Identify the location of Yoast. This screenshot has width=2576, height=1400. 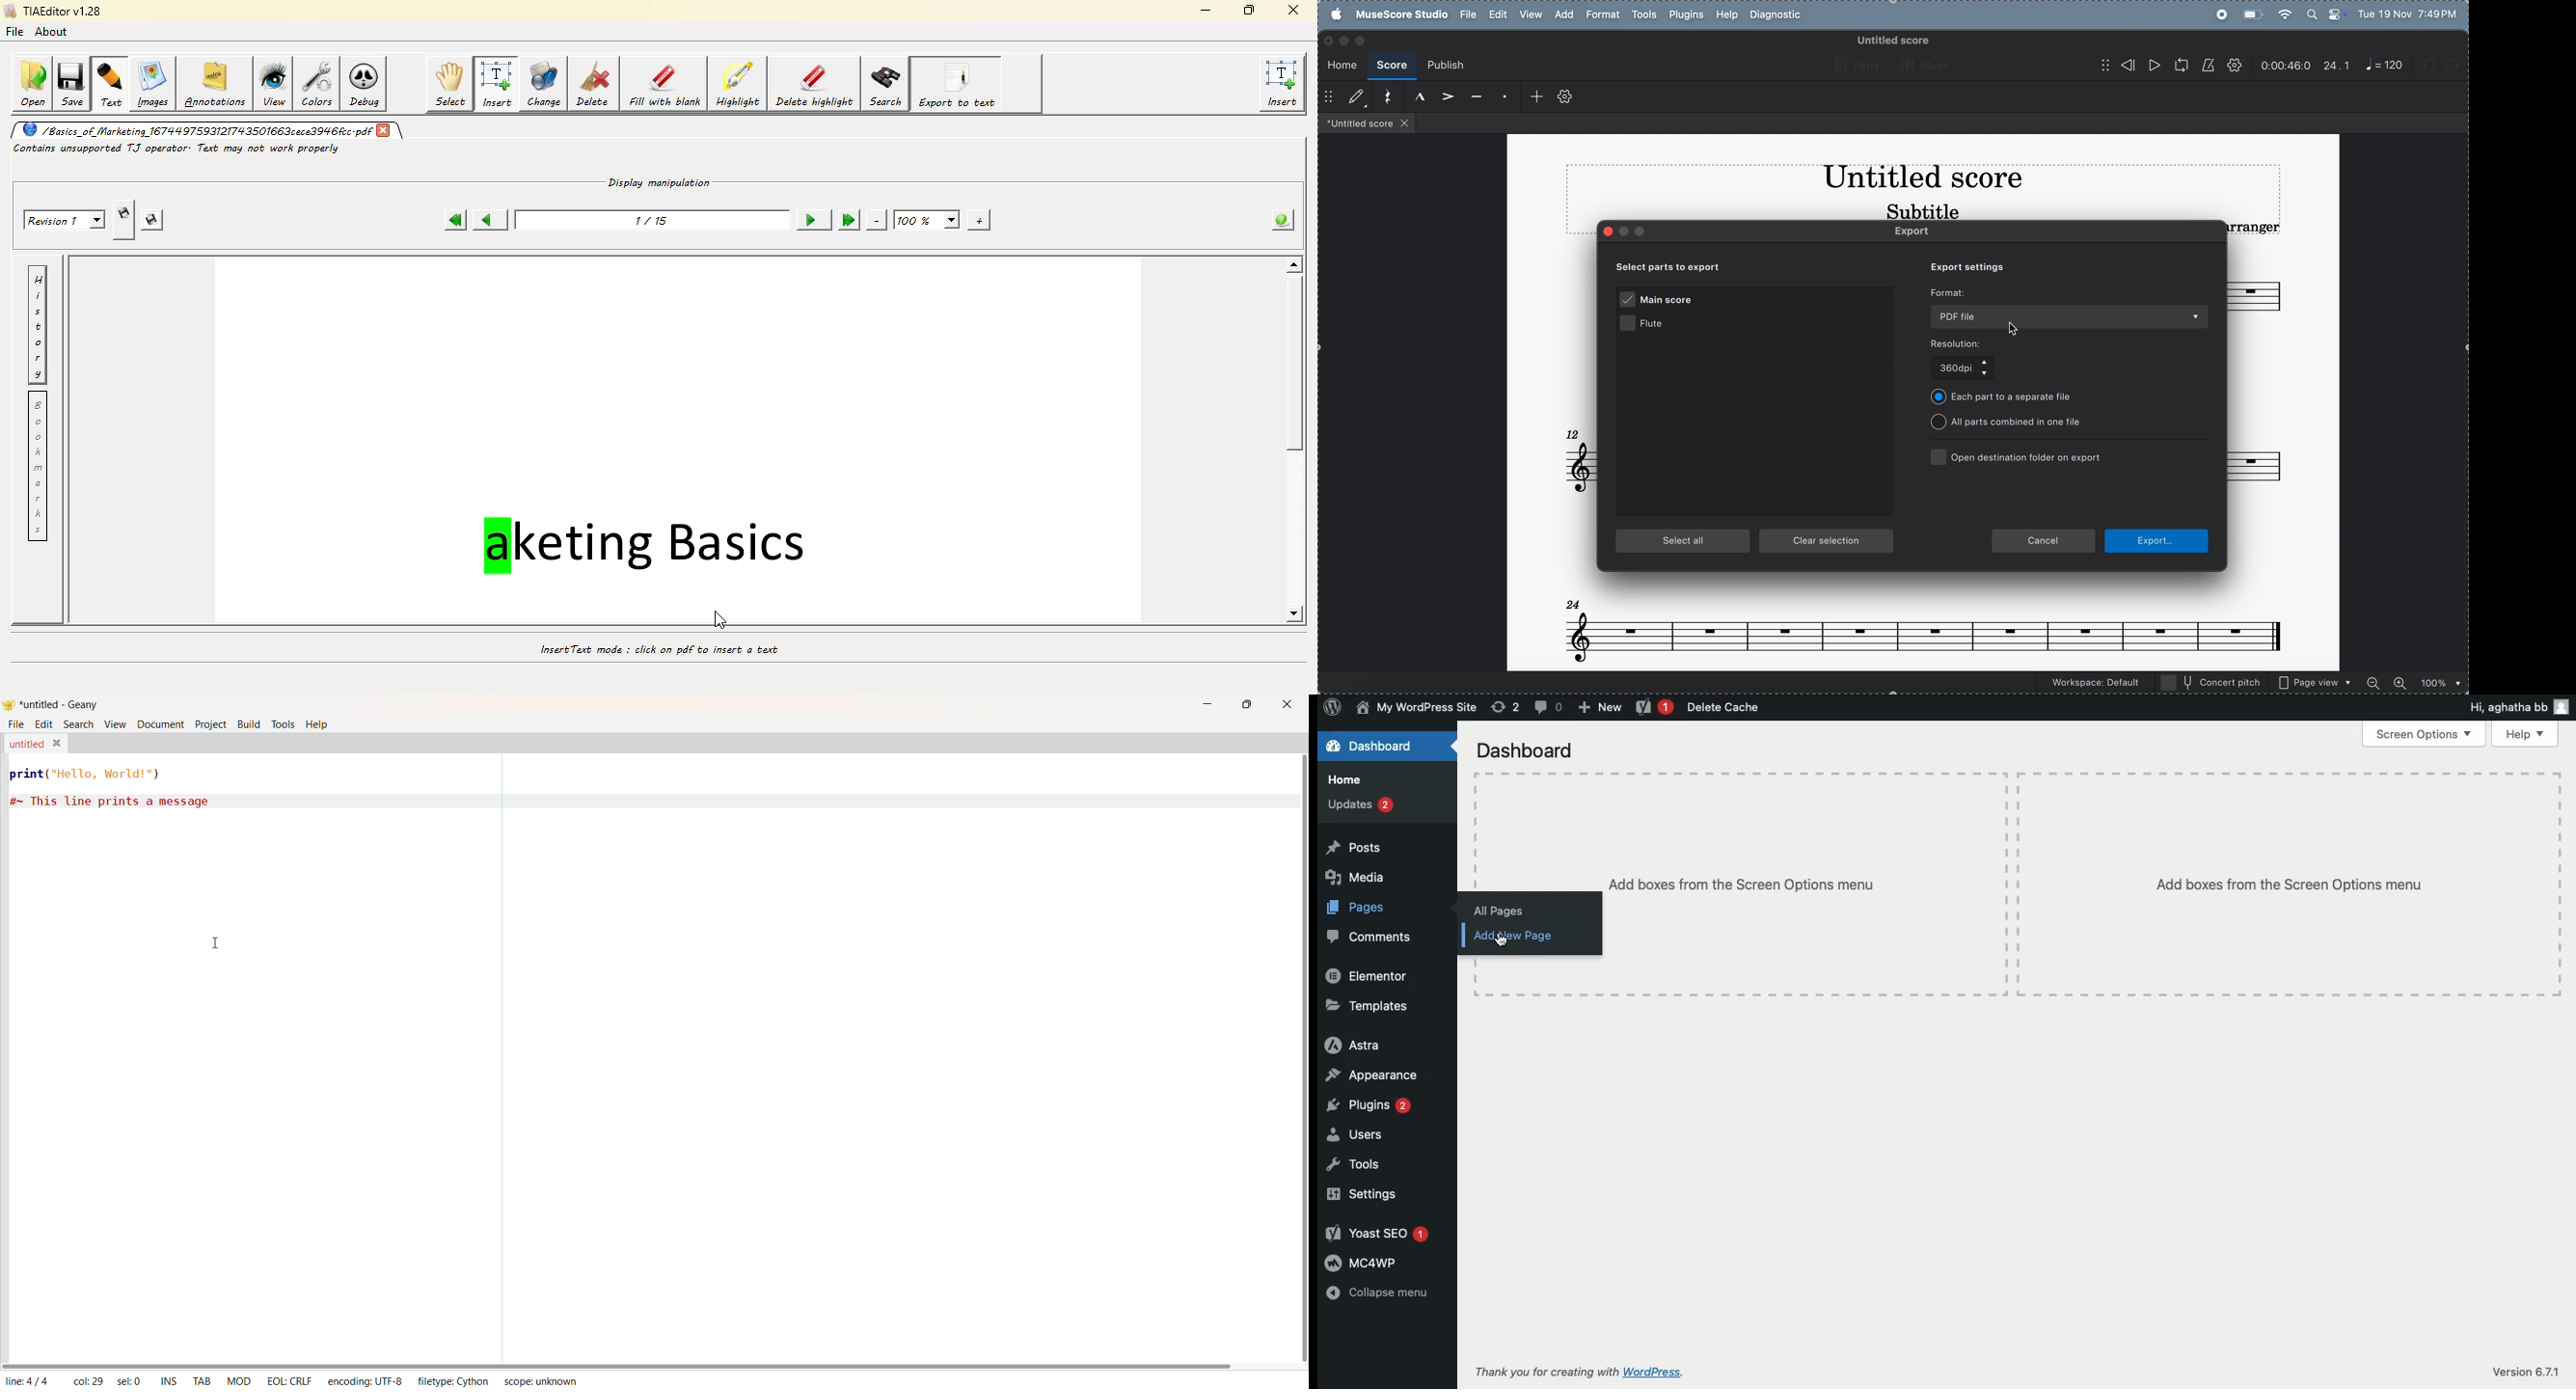
(1654, 708).